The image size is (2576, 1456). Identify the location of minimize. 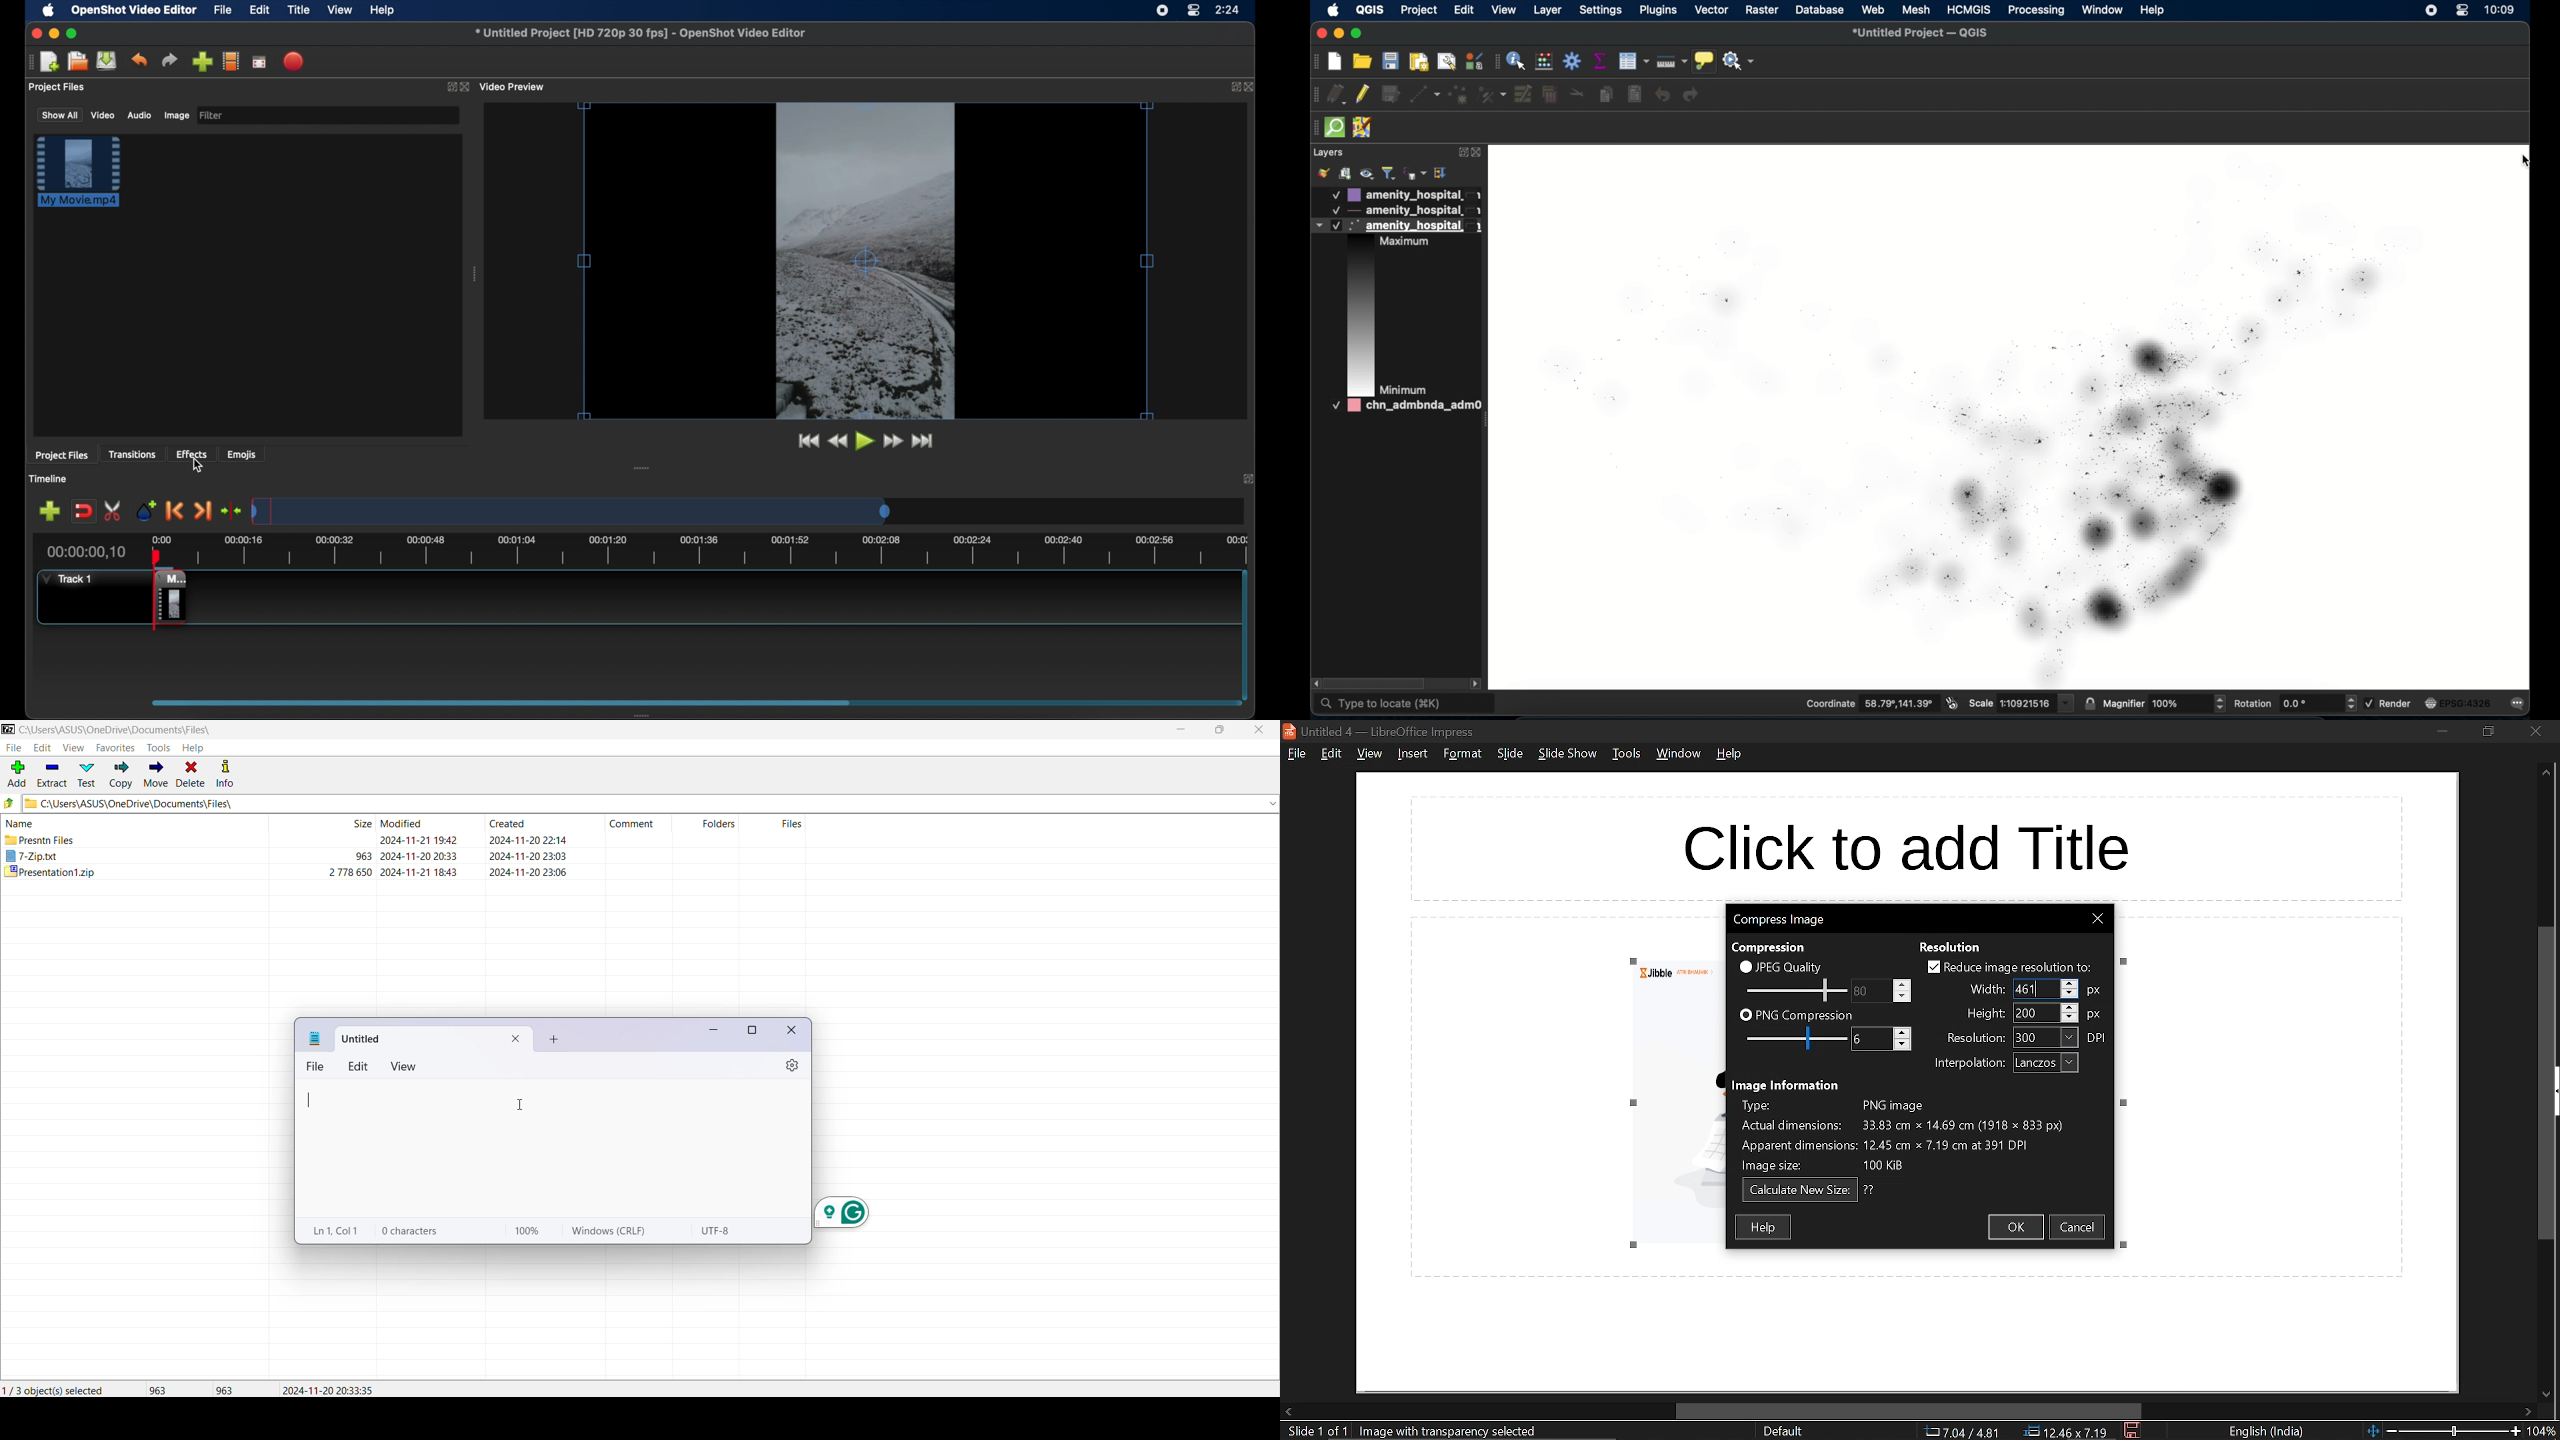
(55, 33).